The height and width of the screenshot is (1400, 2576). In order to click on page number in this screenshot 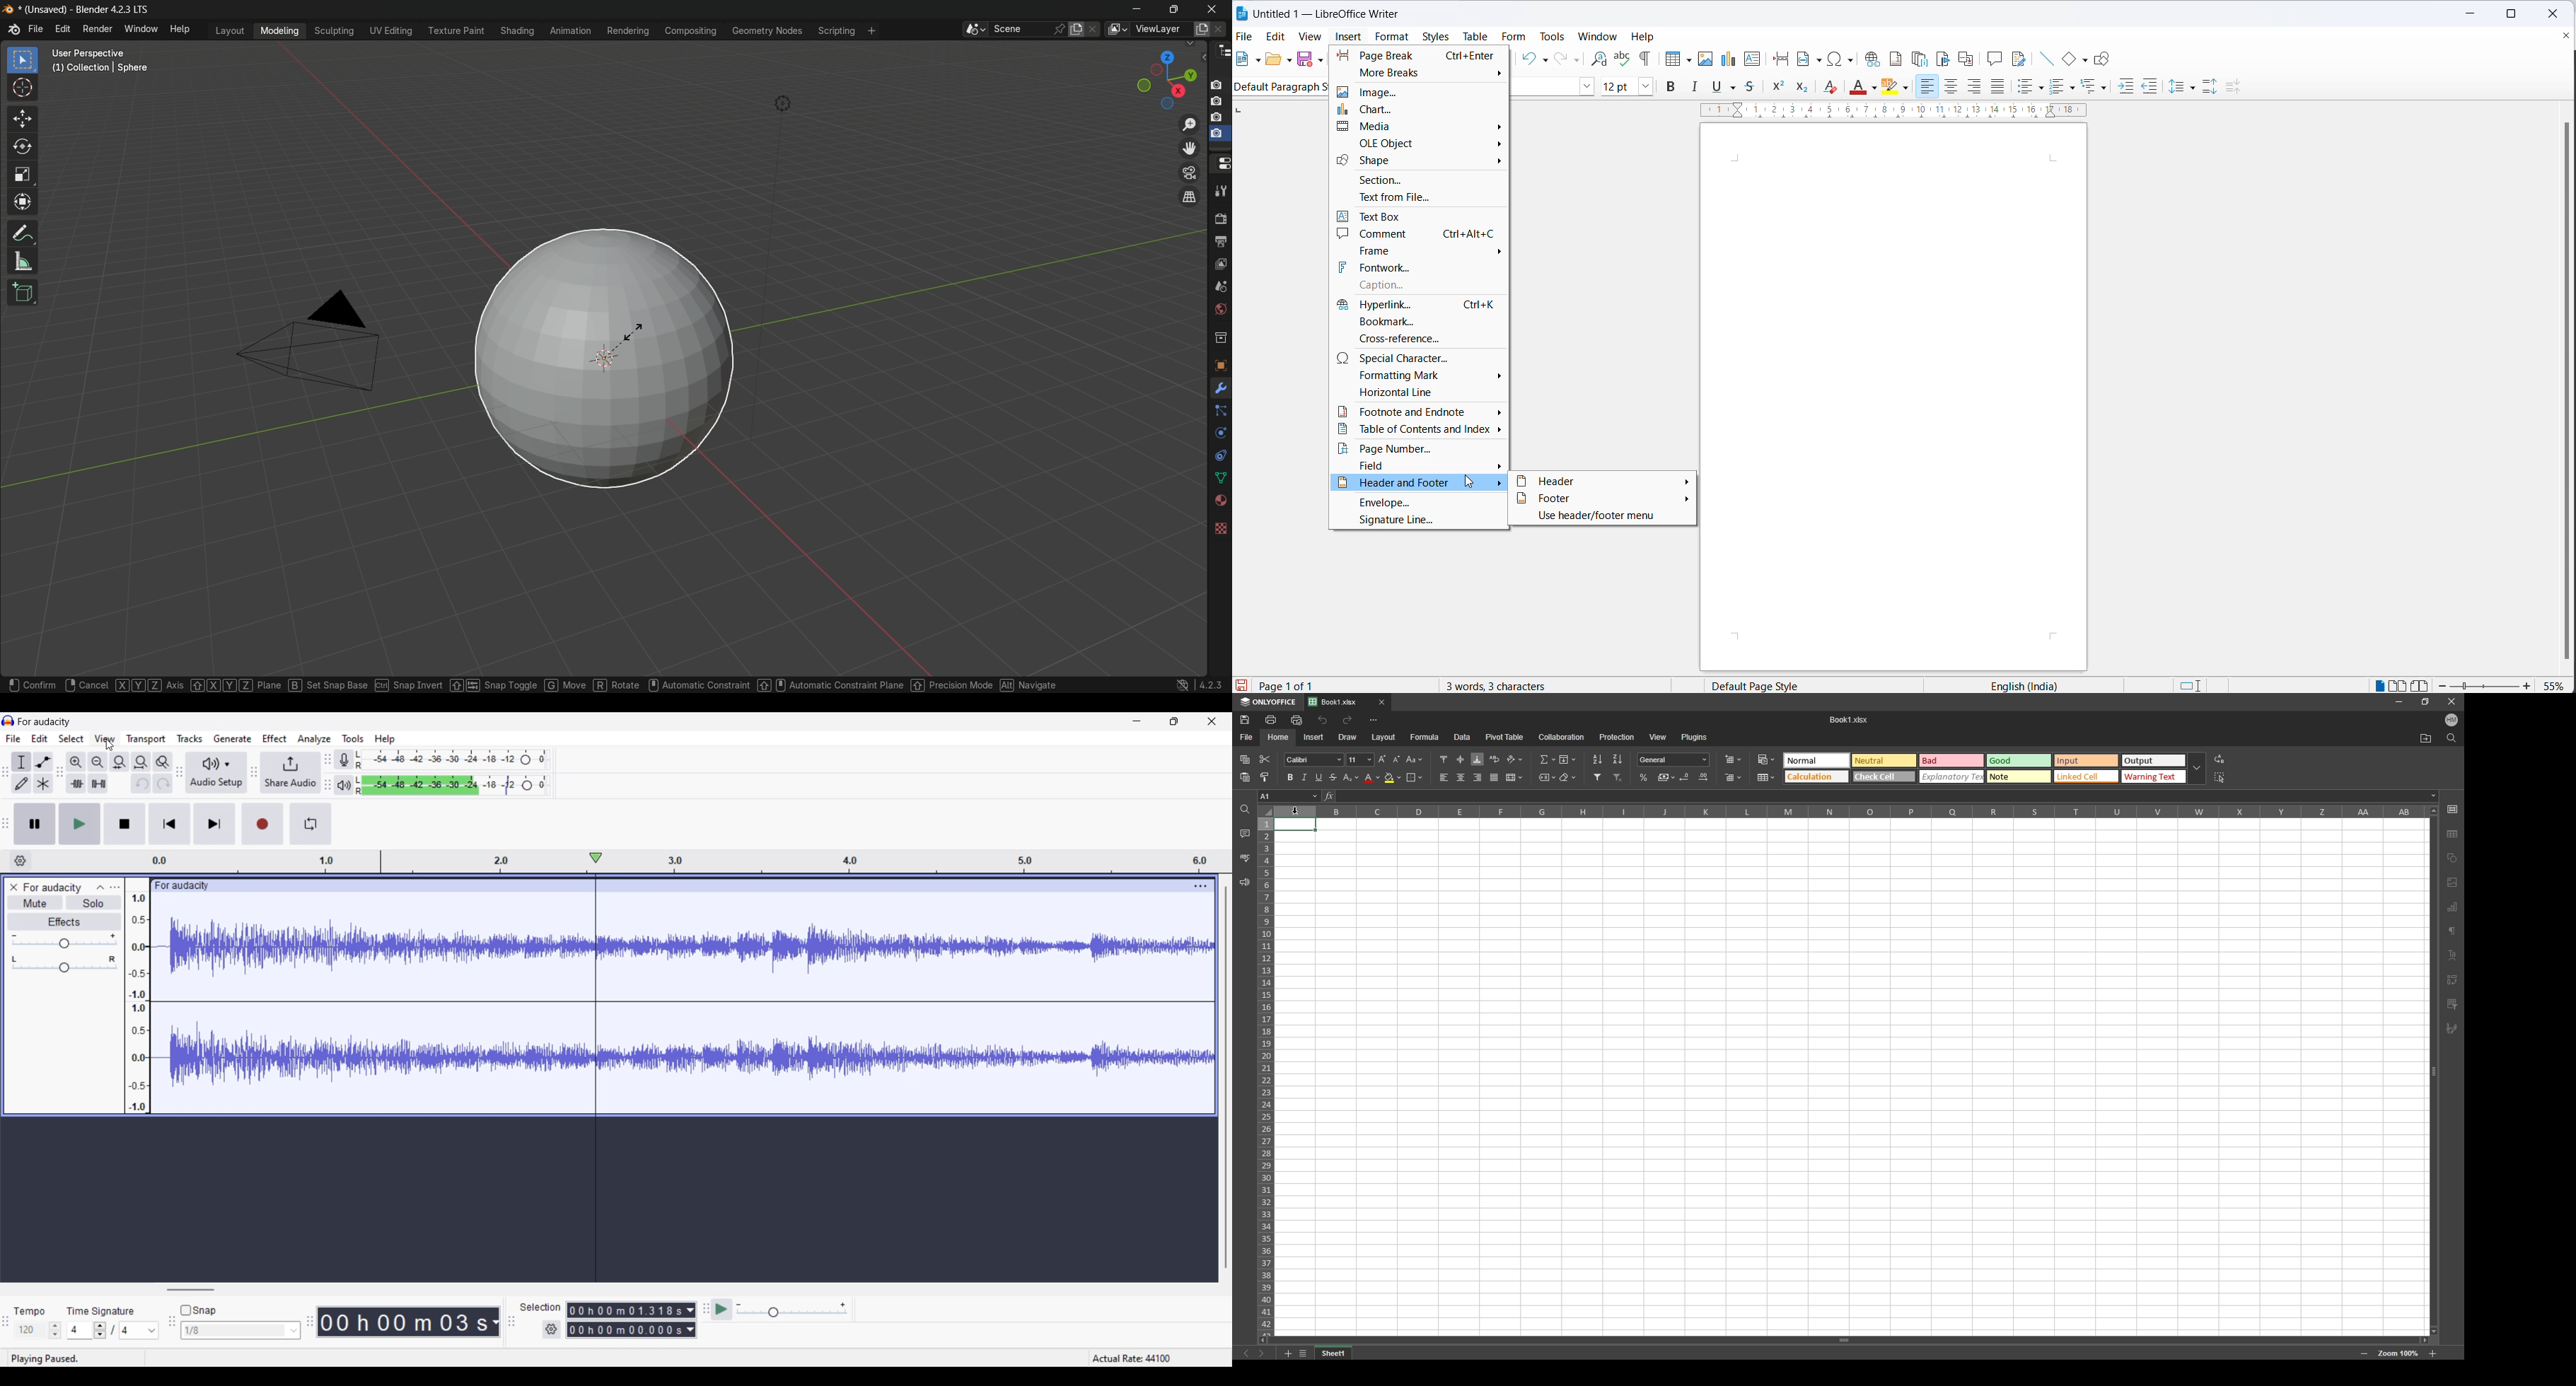, I will do `click(1422, 447)`.